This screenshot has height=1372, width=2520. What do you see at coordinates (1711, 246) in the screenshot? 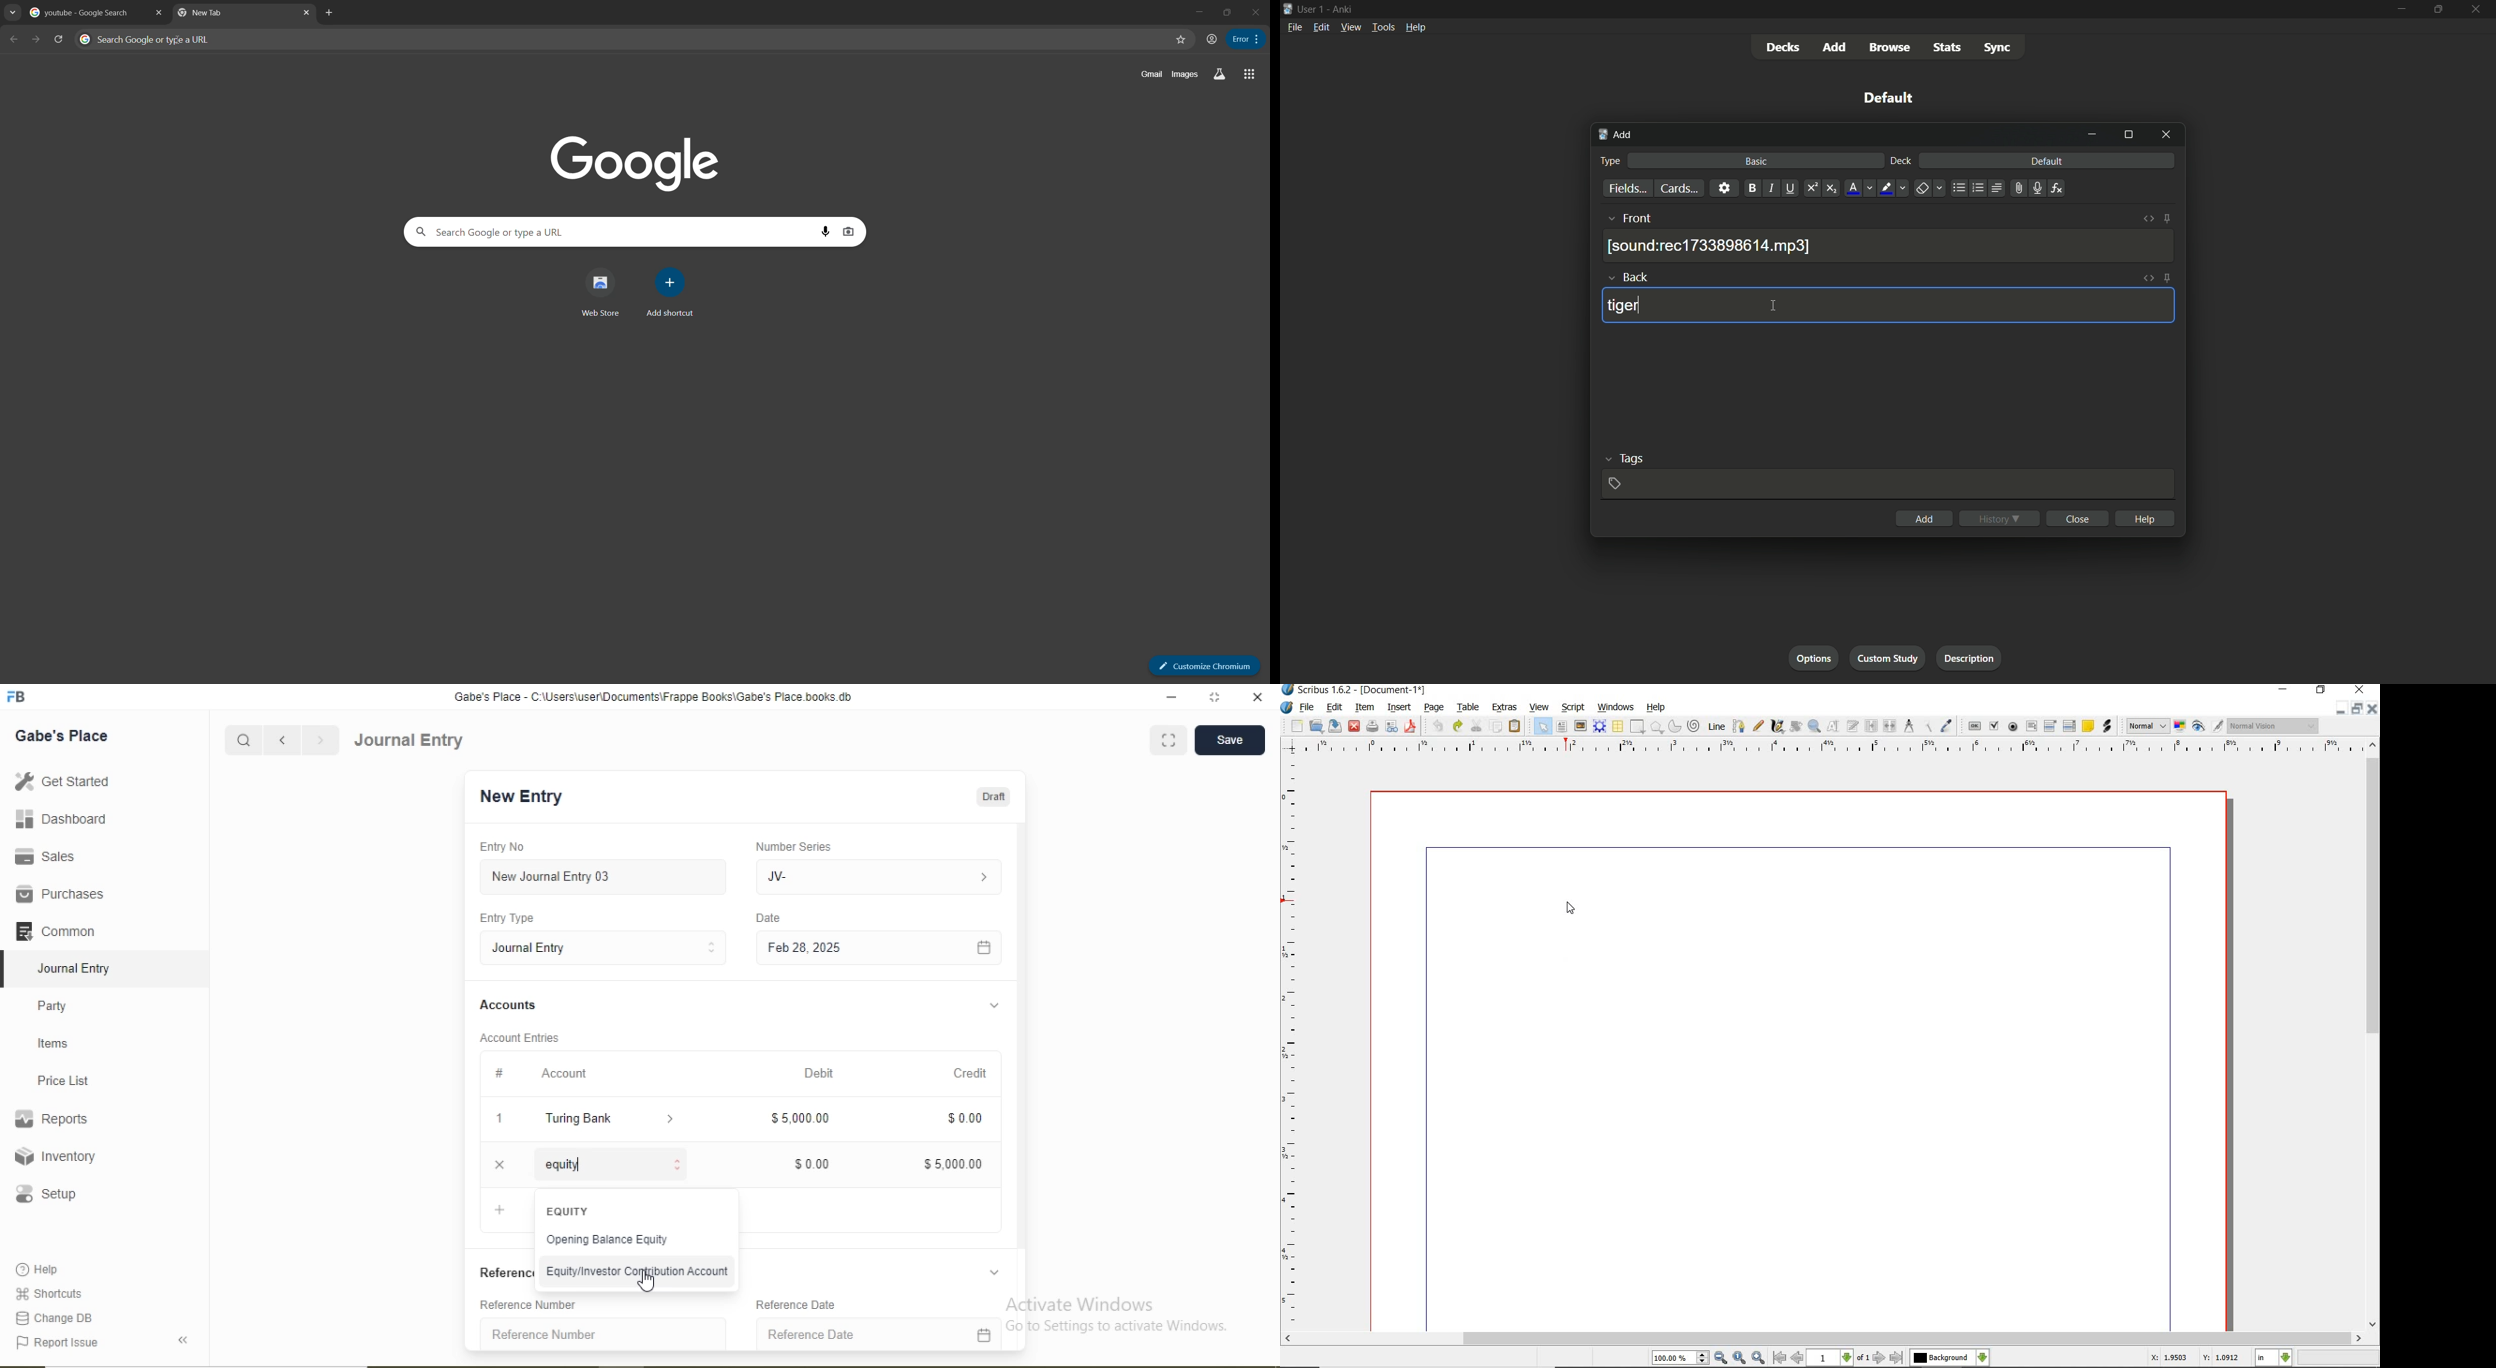
I see `recording saved` at bounding box center [1711, 246].